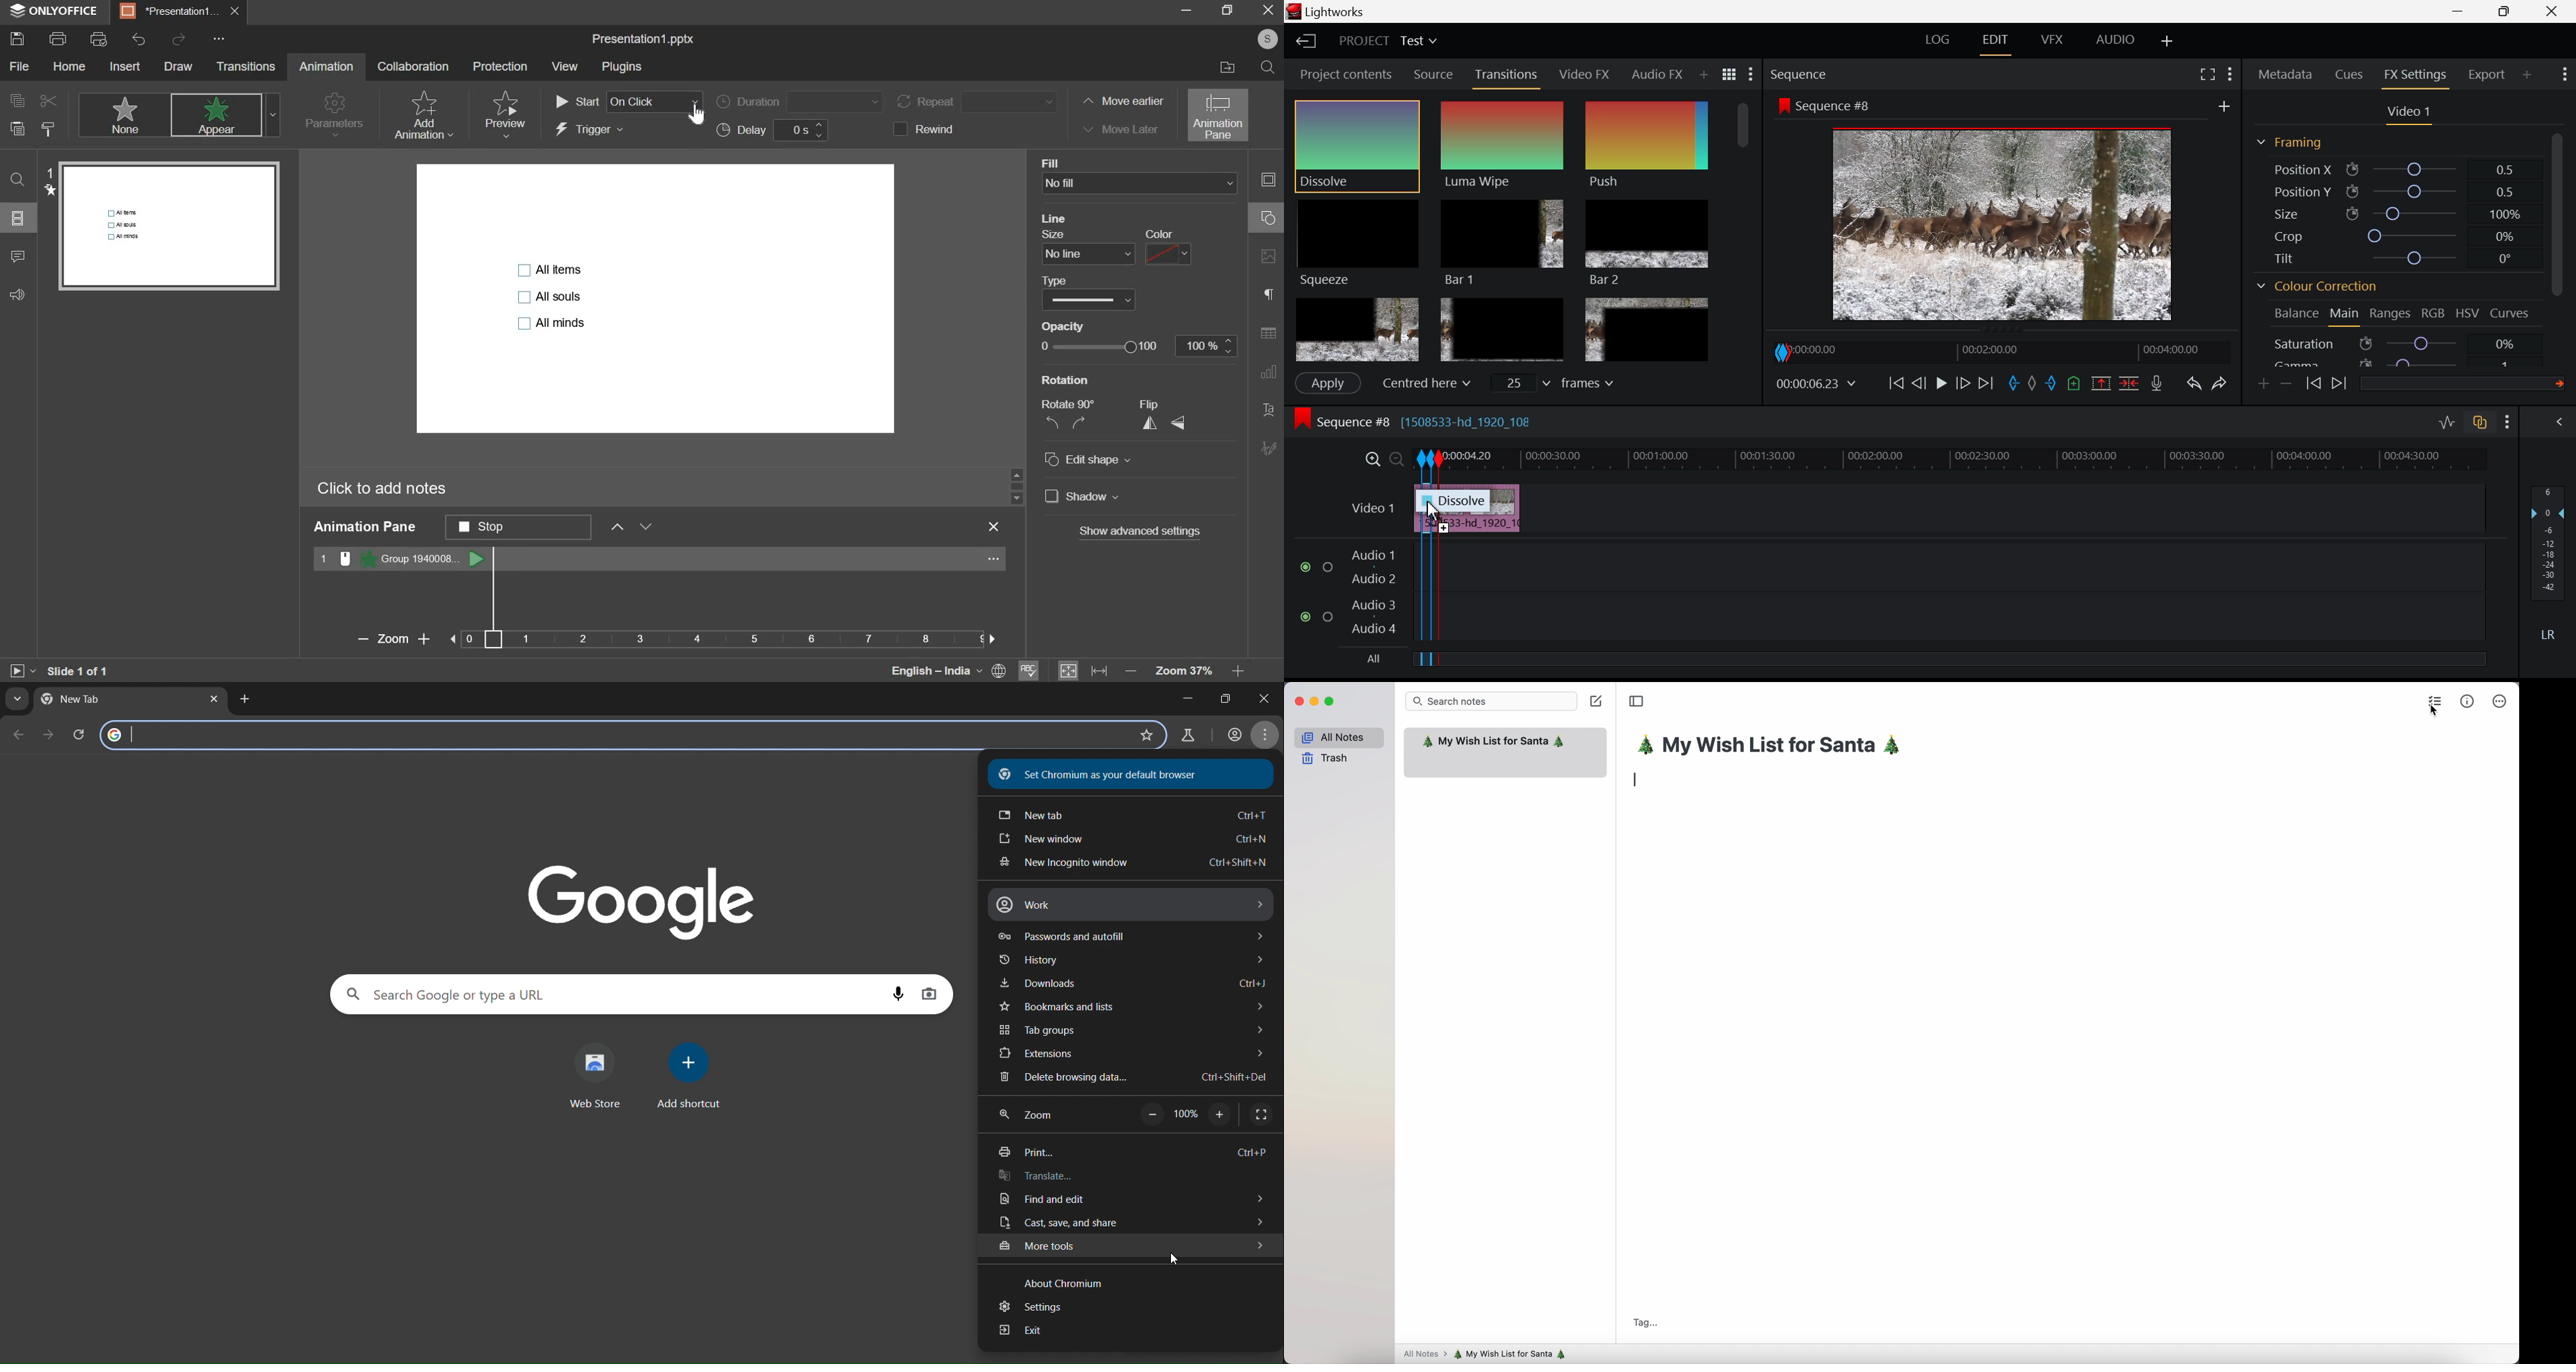 The image size is (2576, 1372). Describe the element at coordinates (364, 527) in the screenshot. I see `animation pane` at that location.